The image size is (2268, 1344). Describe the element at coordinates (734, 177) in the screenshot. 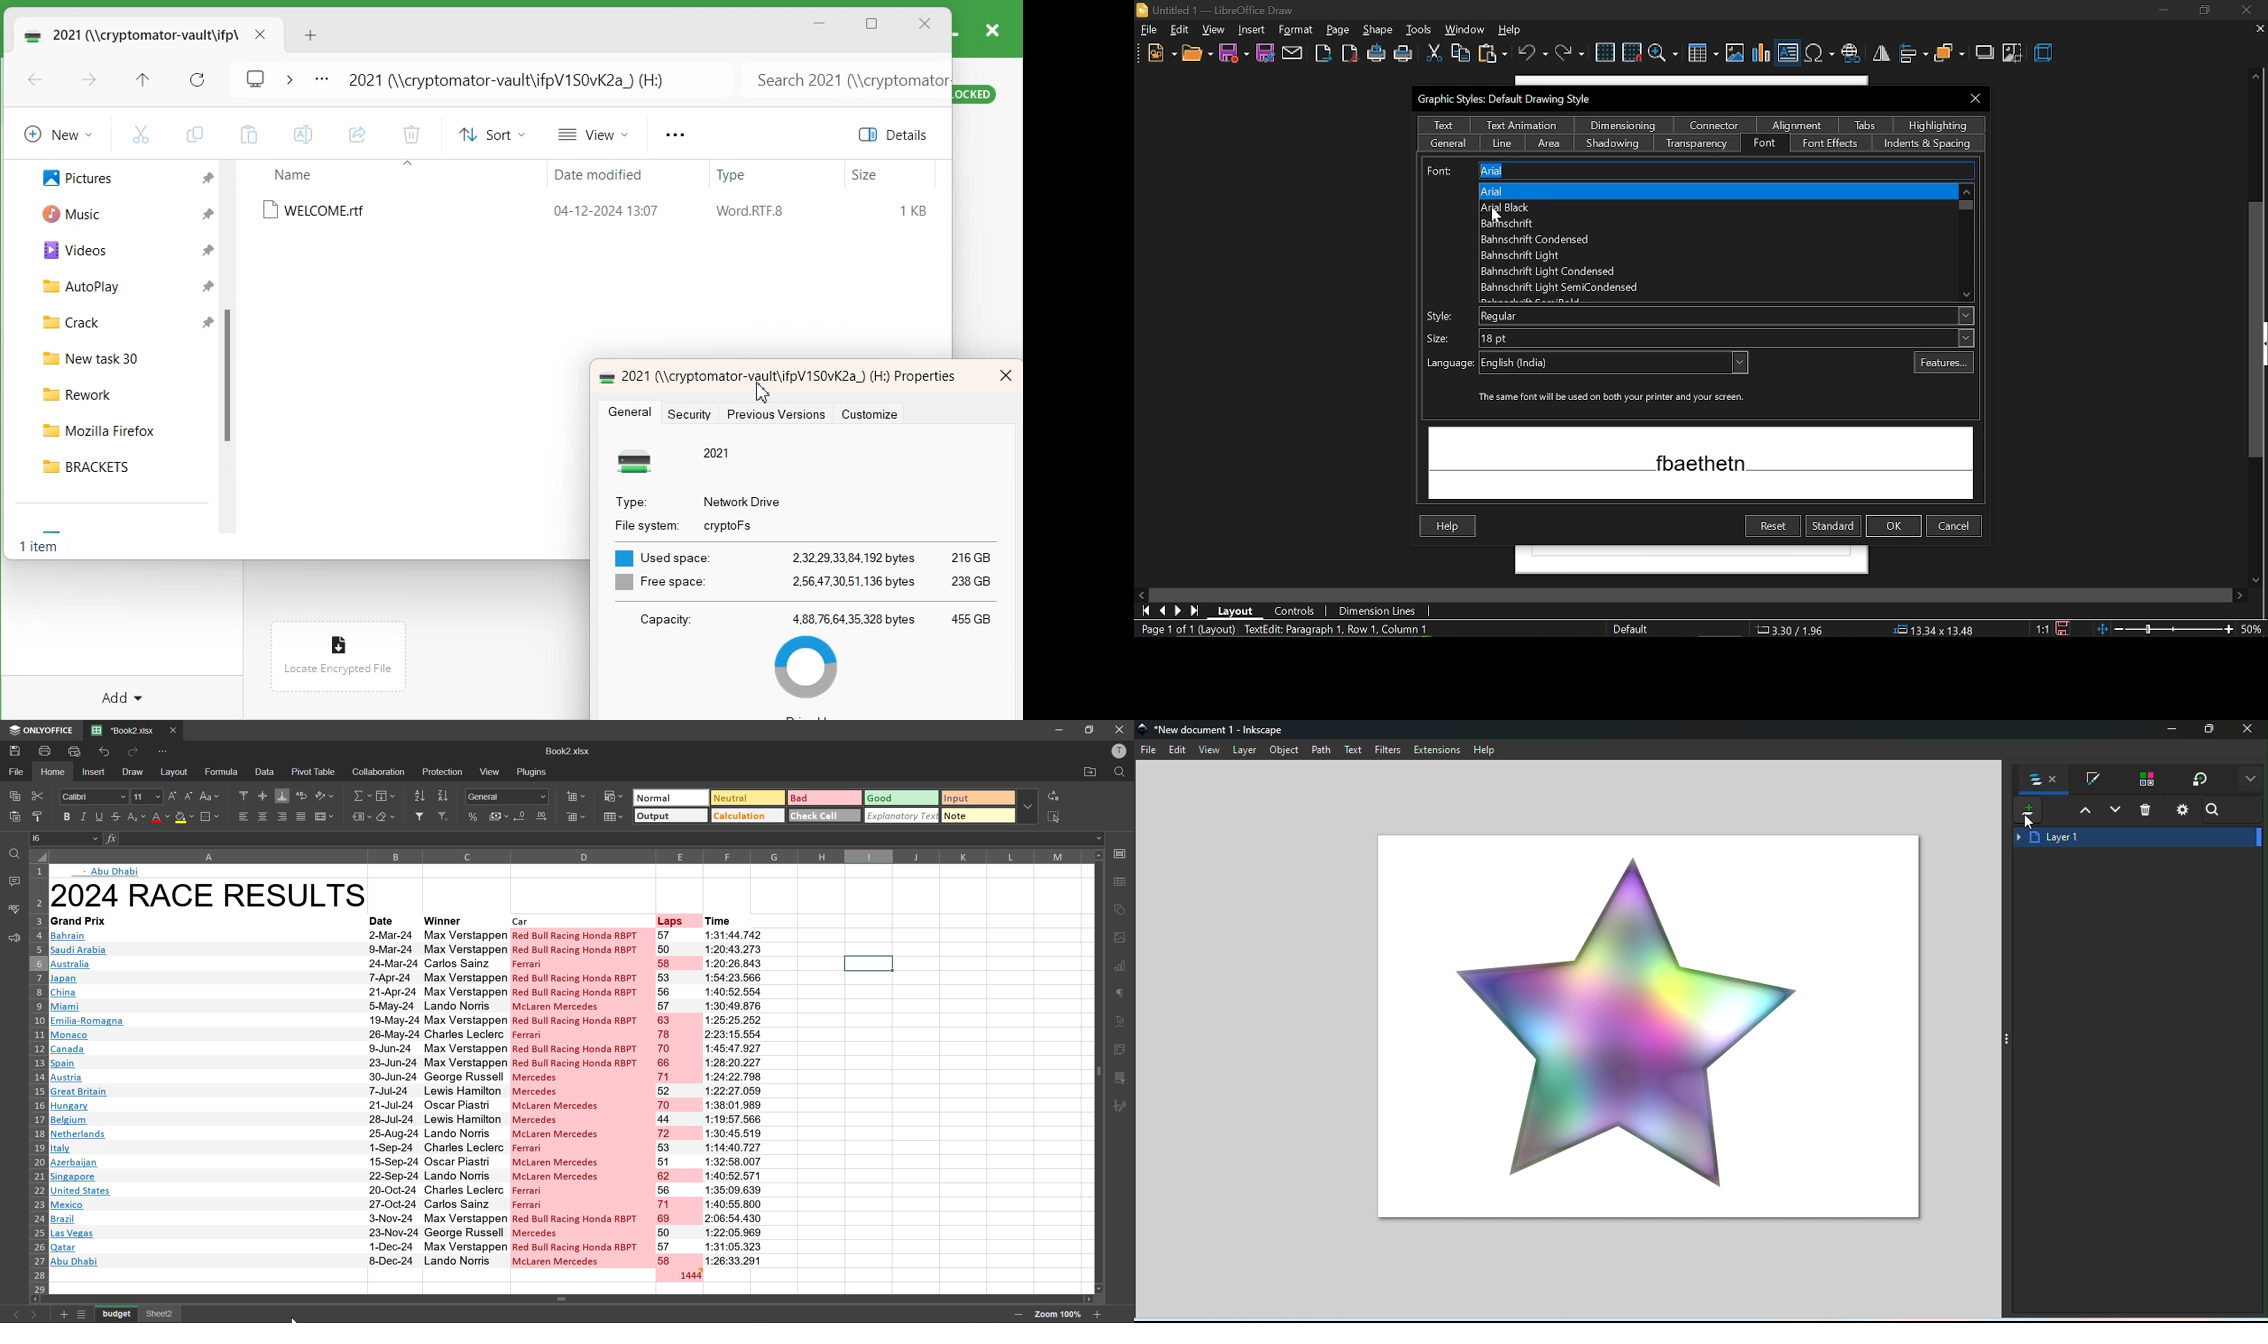

I see `Type` at that location.